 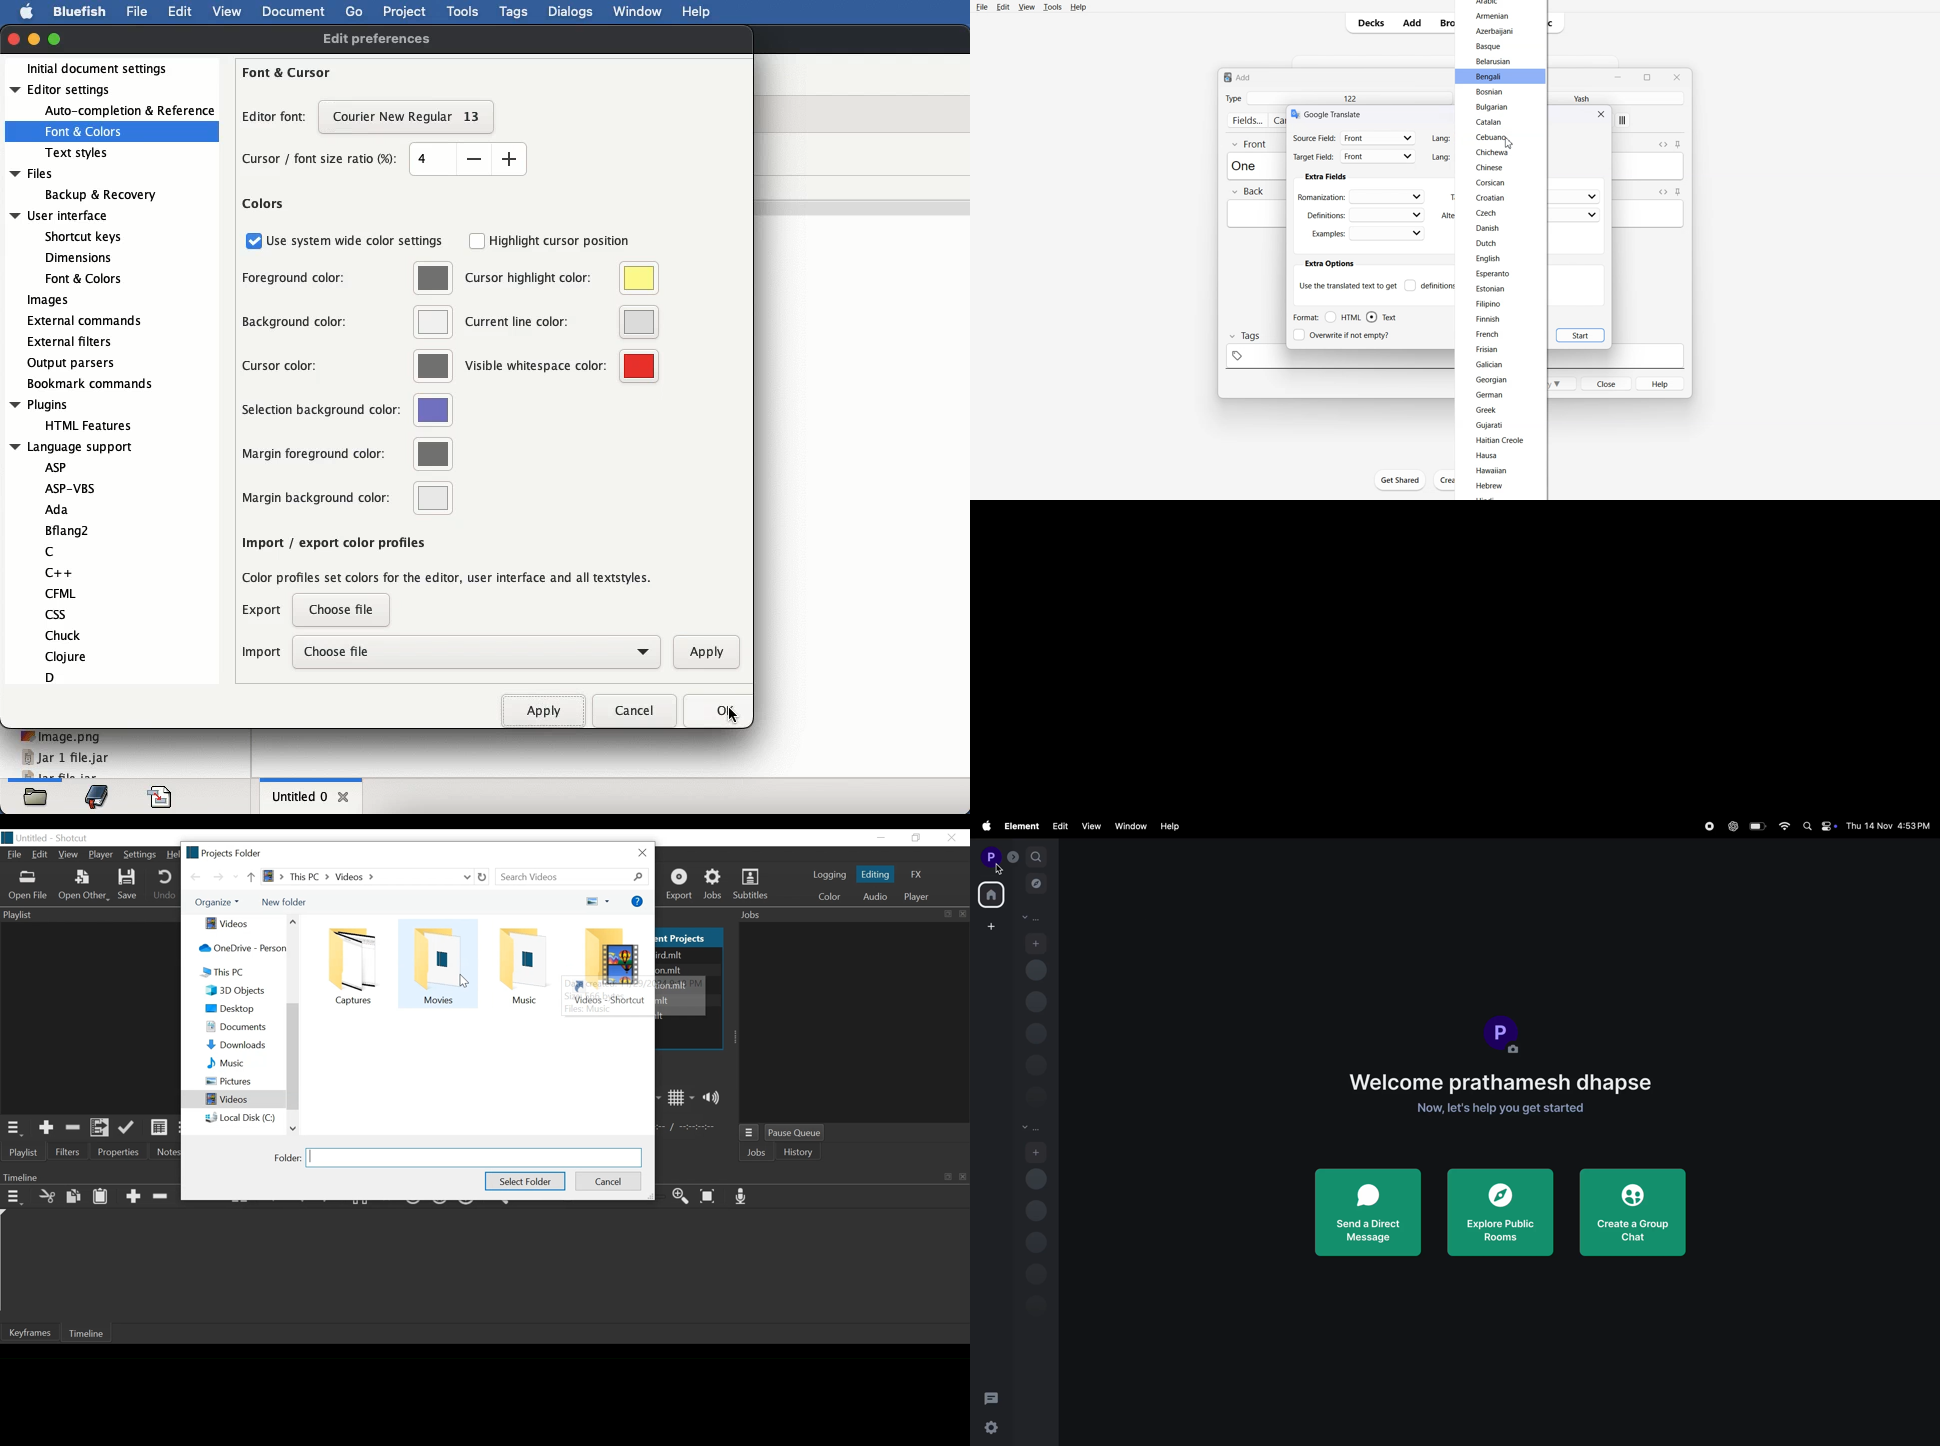 What do you see at coordinates (1603, 114) in the screenshot?
I see `Close` at bounding box center [1603, 114].